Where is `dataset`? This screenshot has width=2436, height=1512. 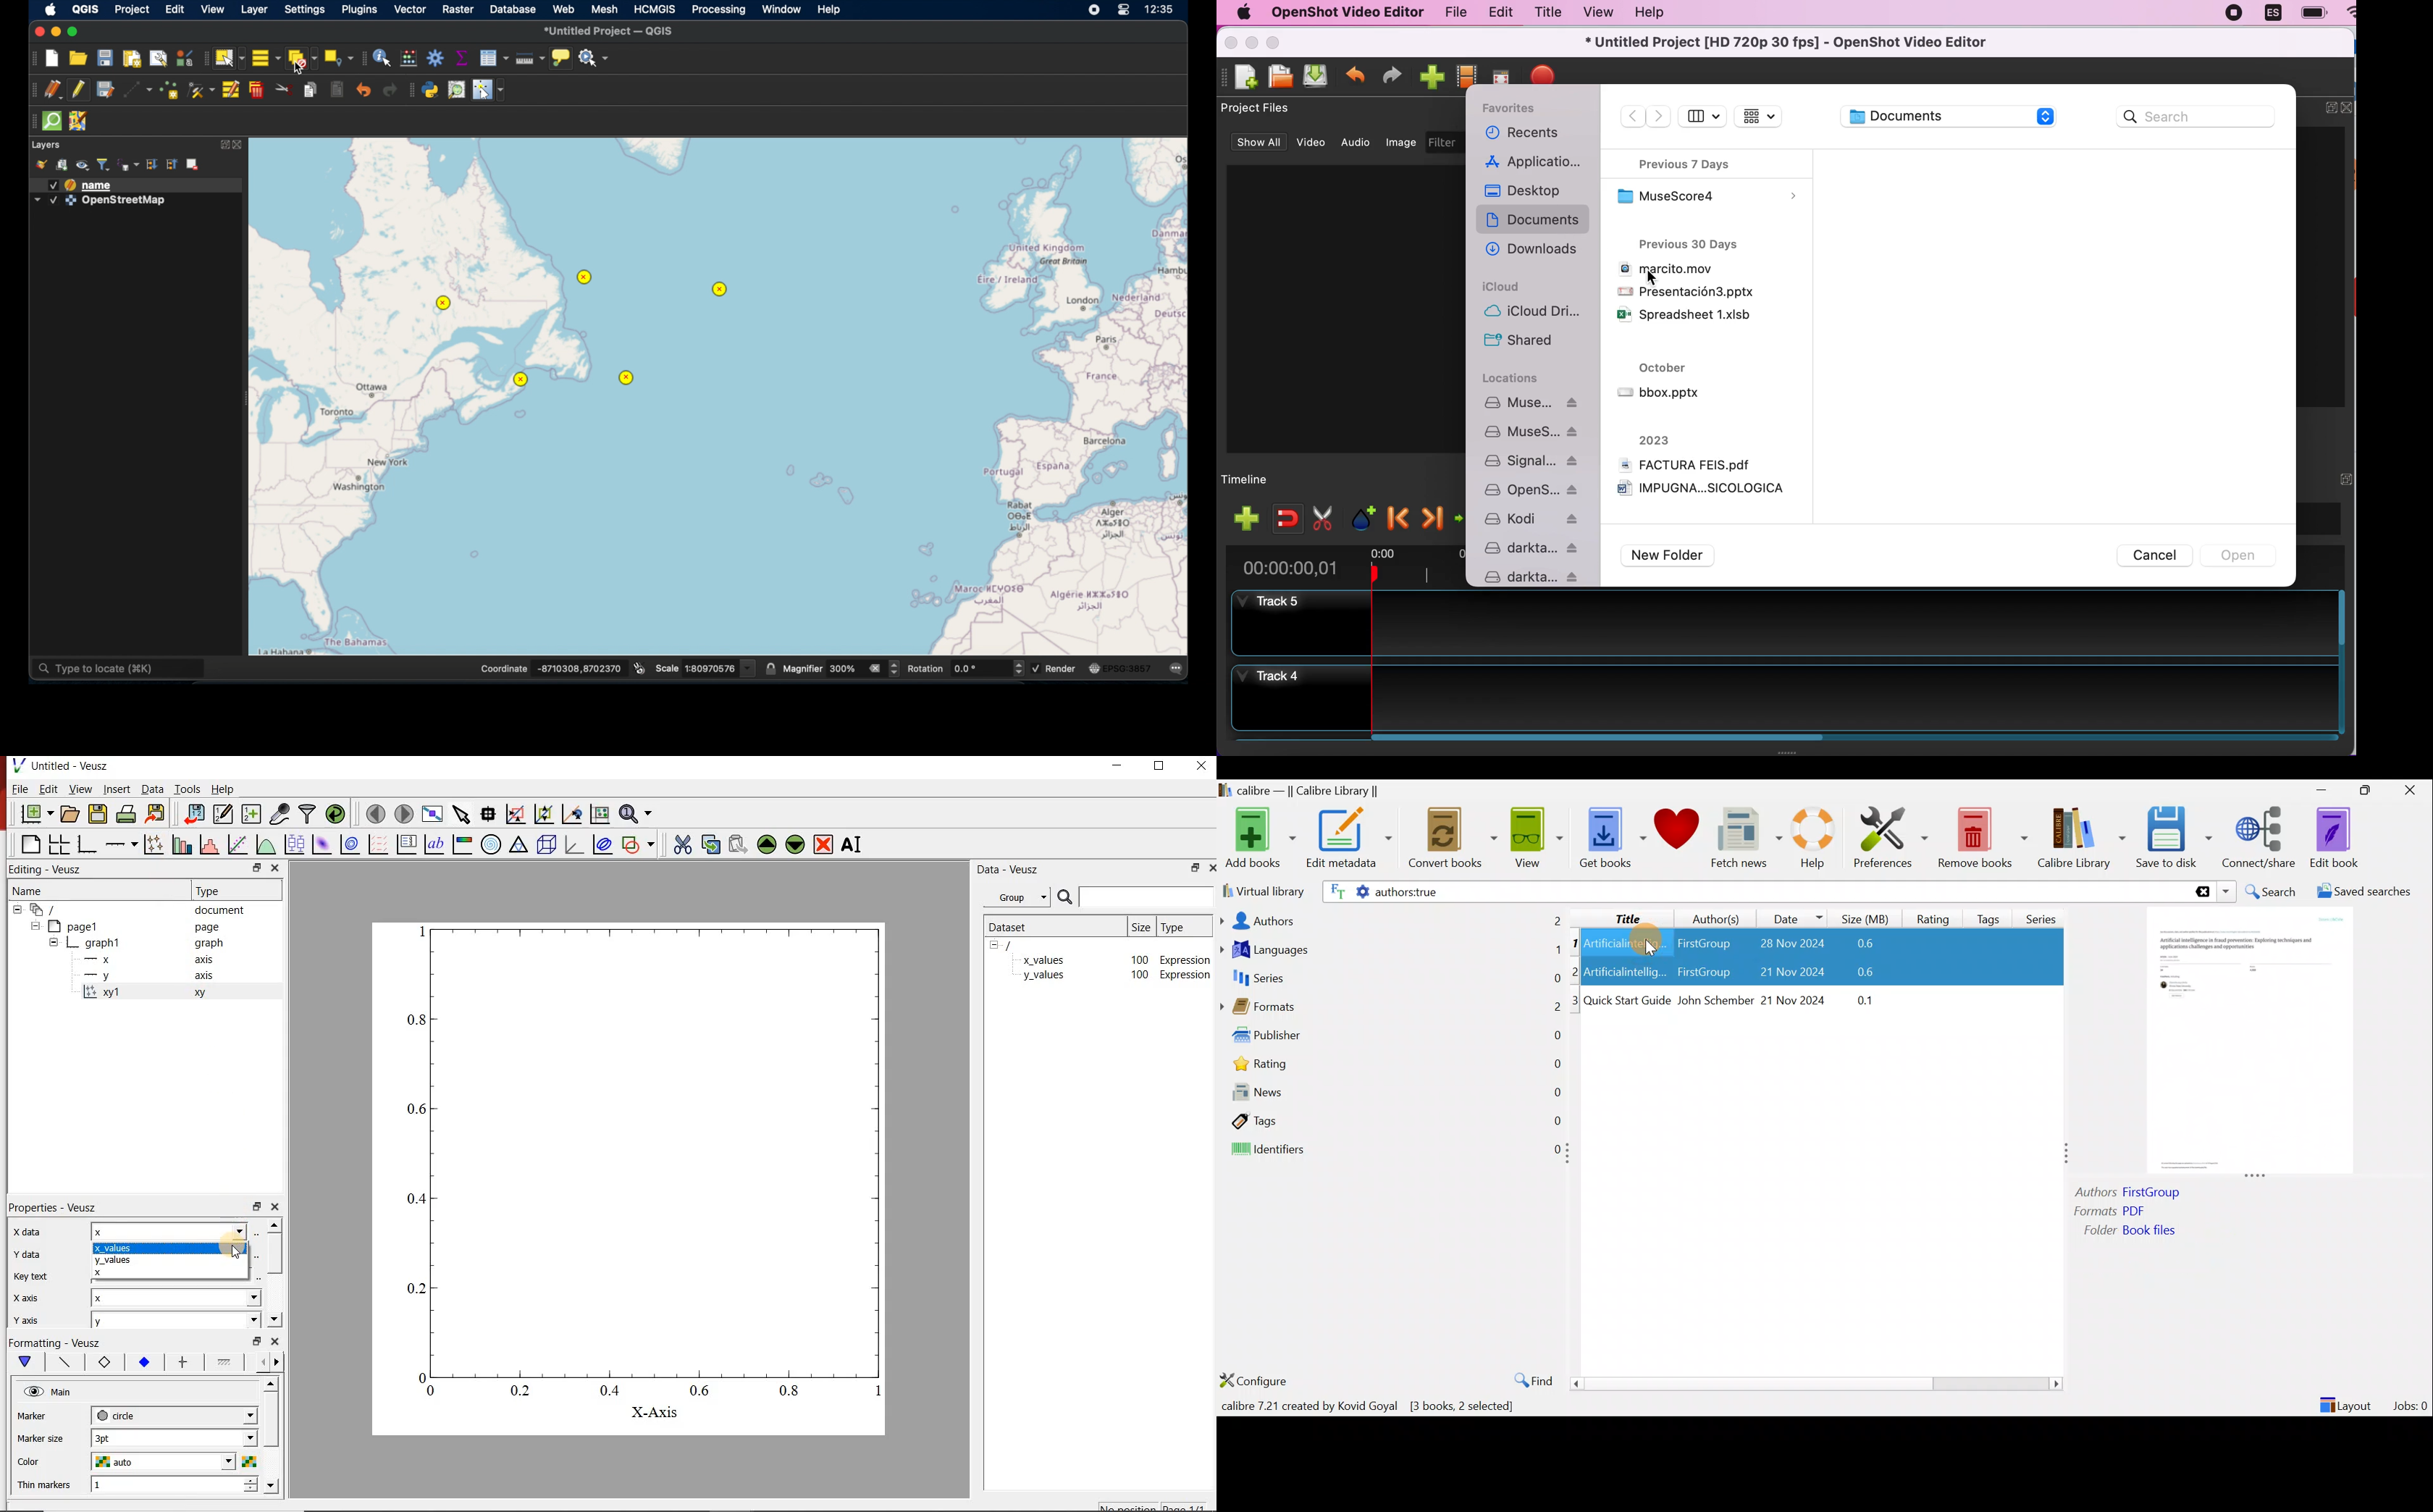 dataset is located at coordinates (1019, 927).